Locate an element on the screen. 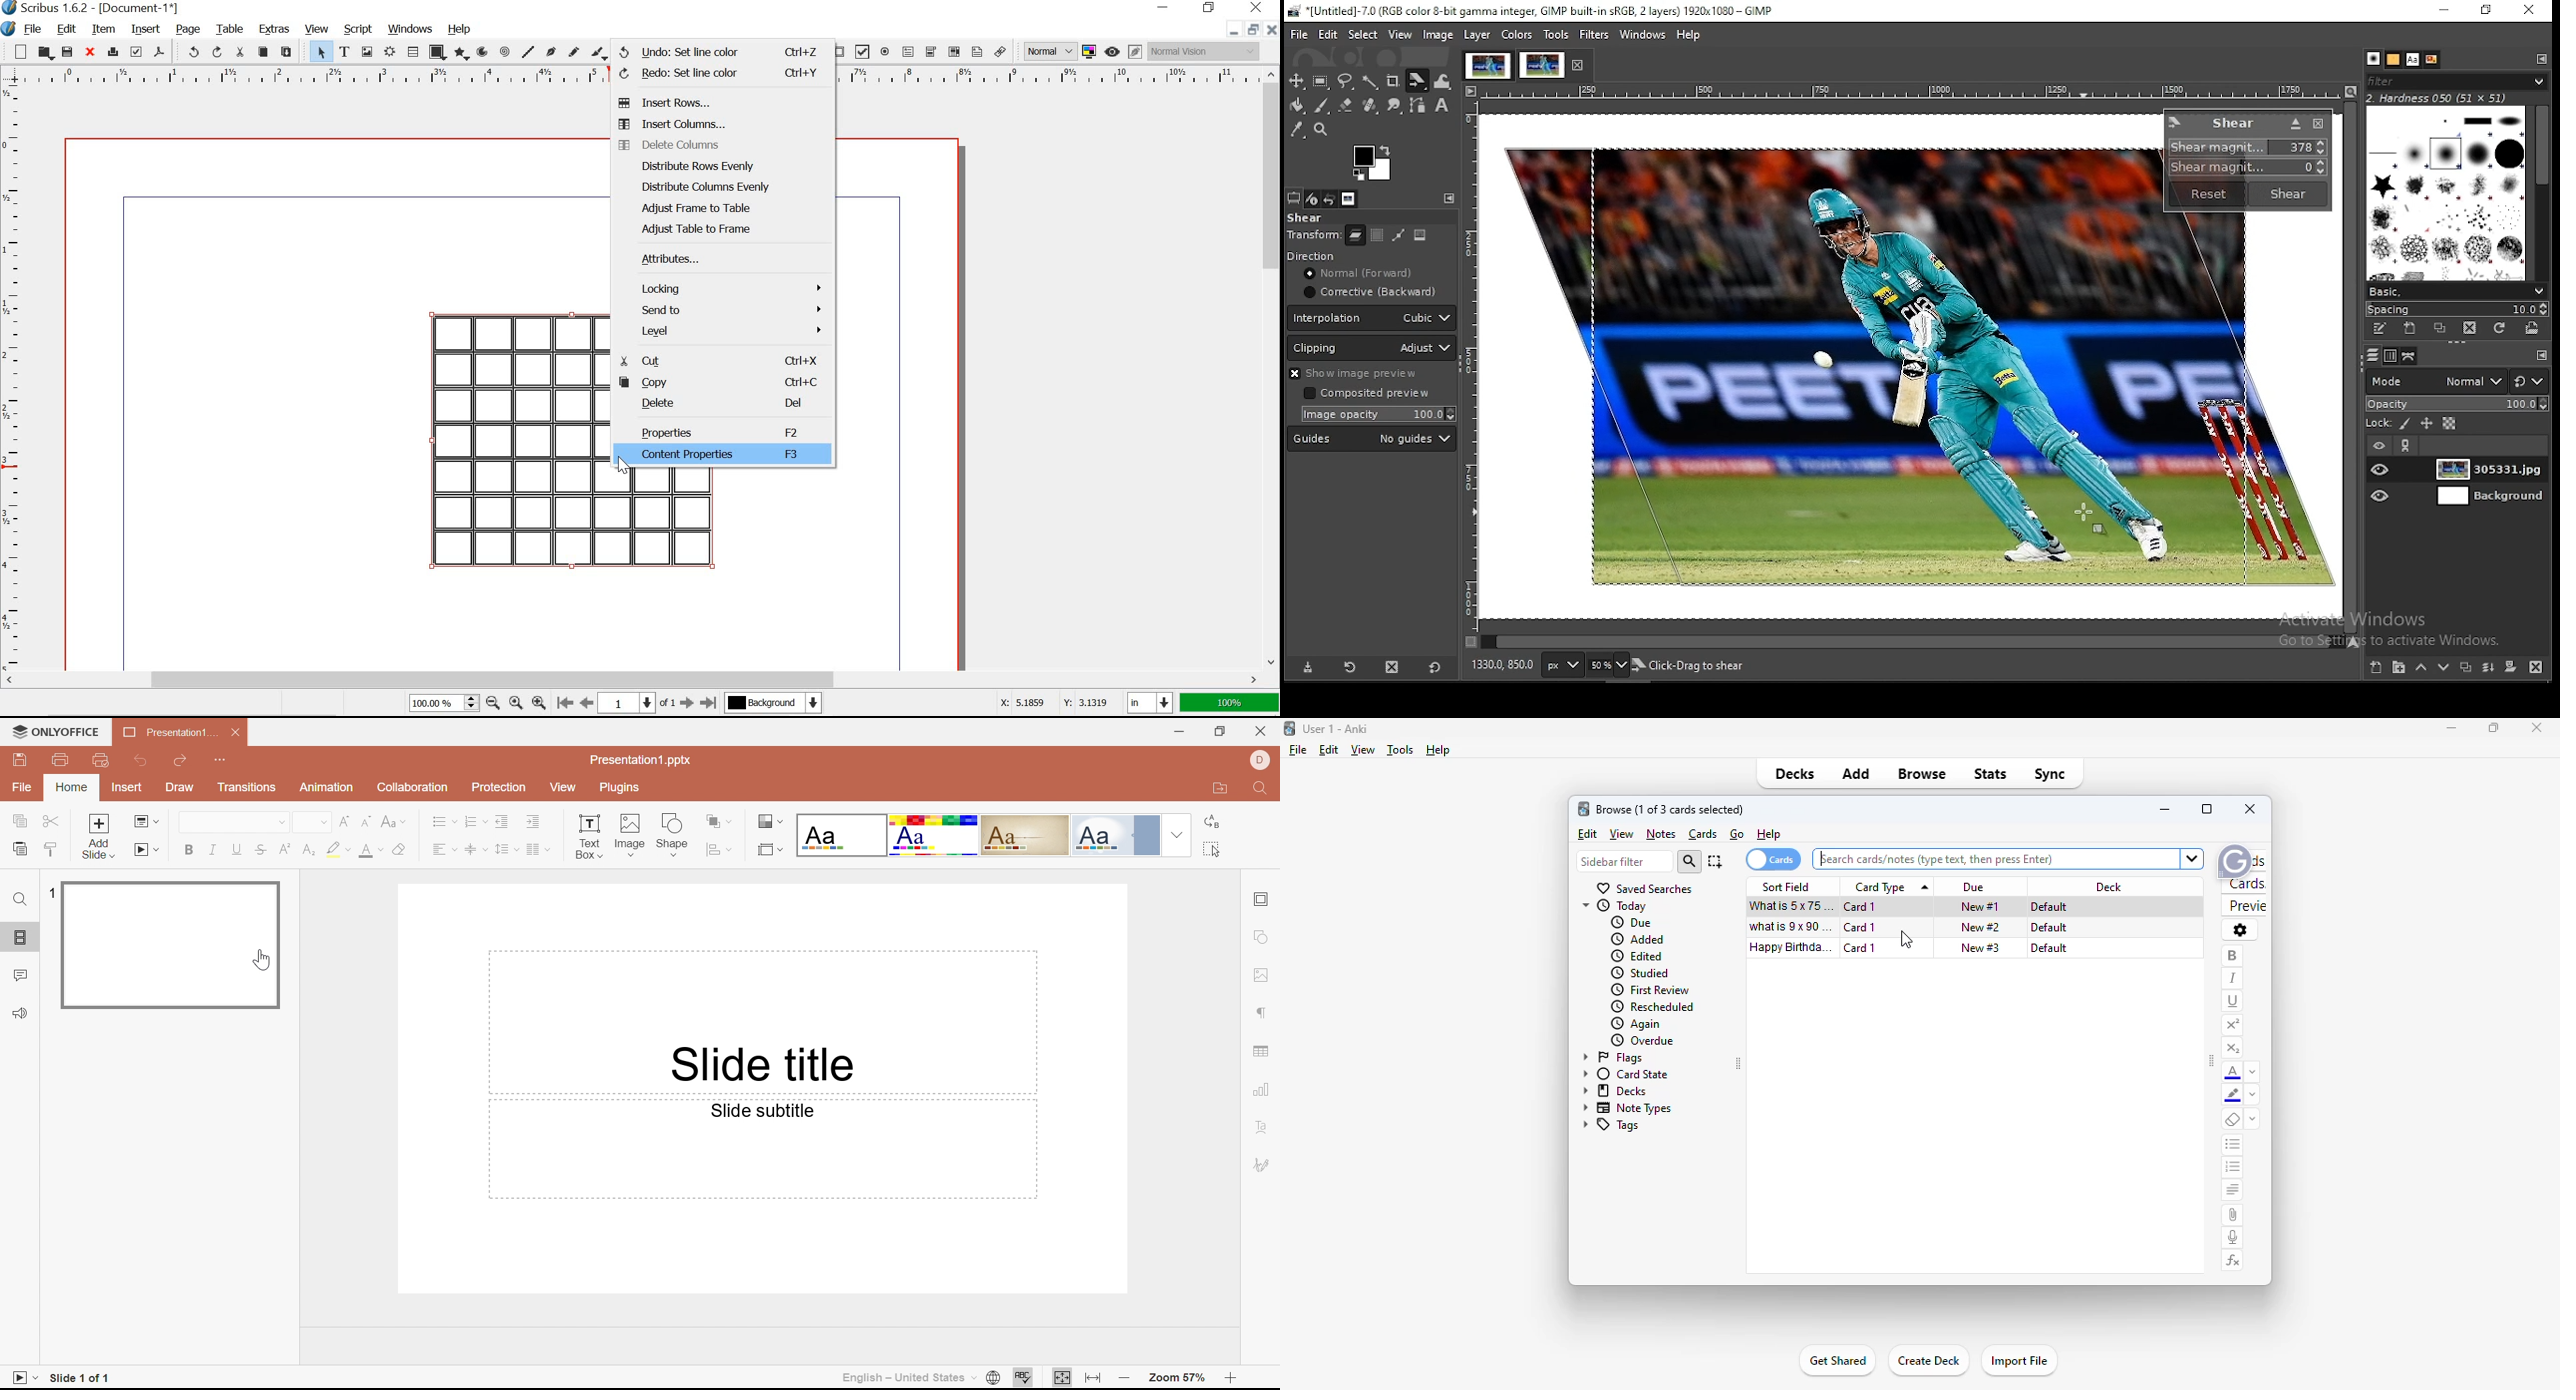  Drop Down is located at coordinates (456, 849).